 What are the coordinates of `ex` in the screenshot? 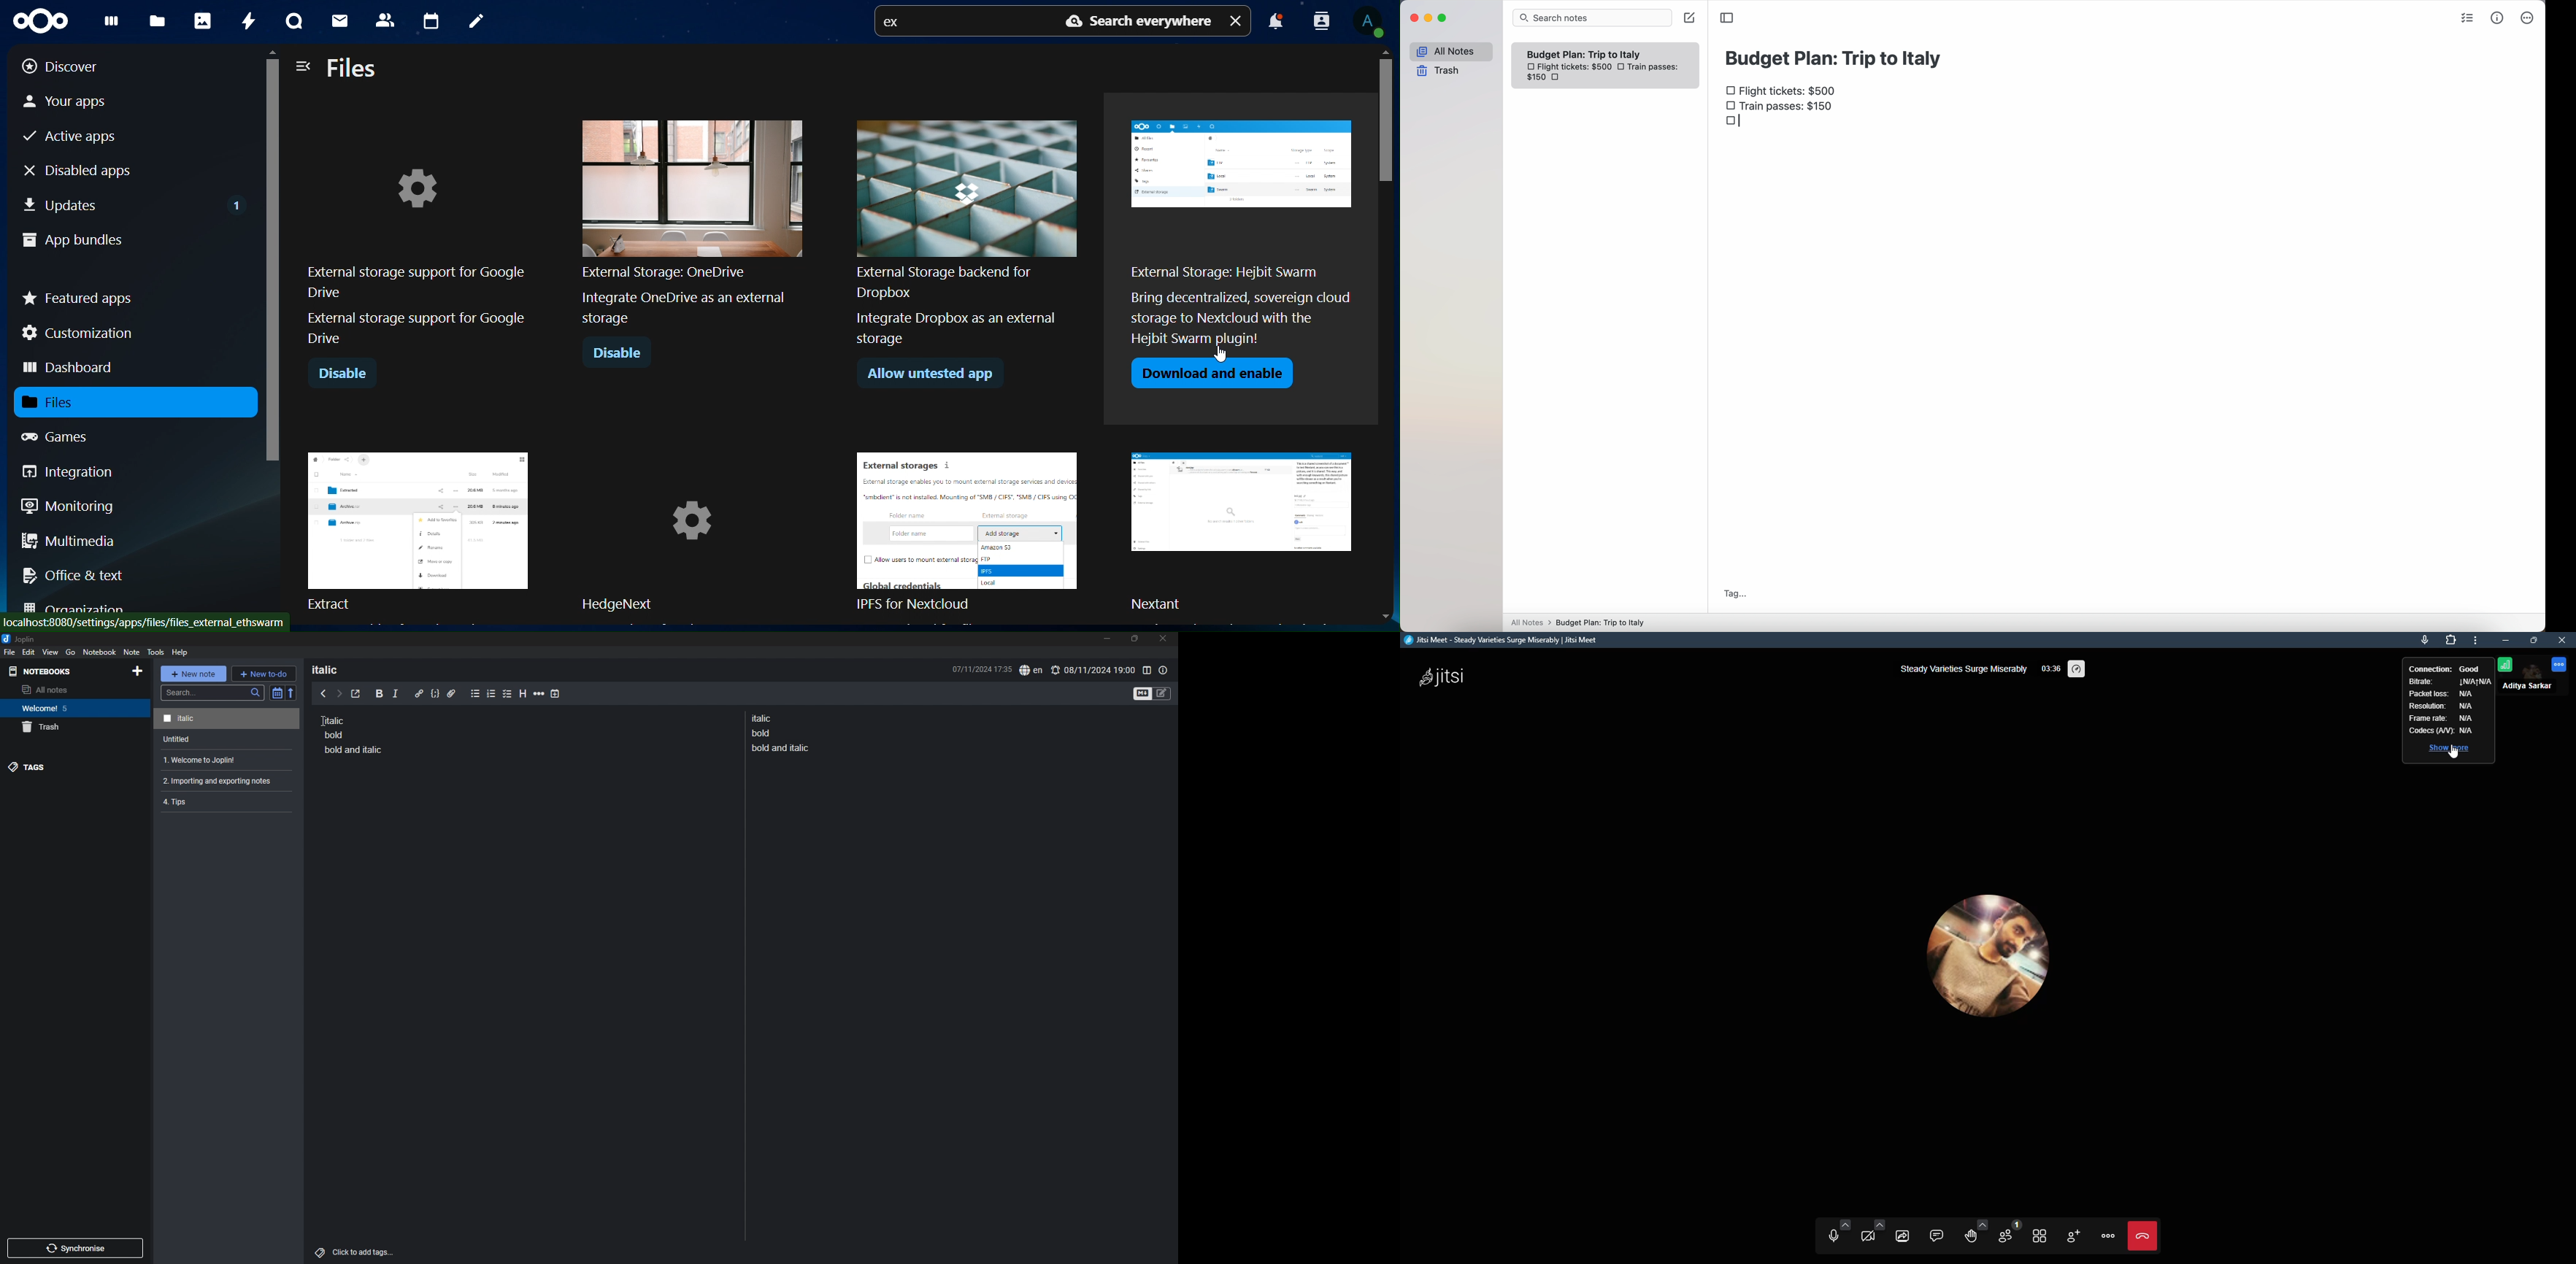 It's located at (896, 23).